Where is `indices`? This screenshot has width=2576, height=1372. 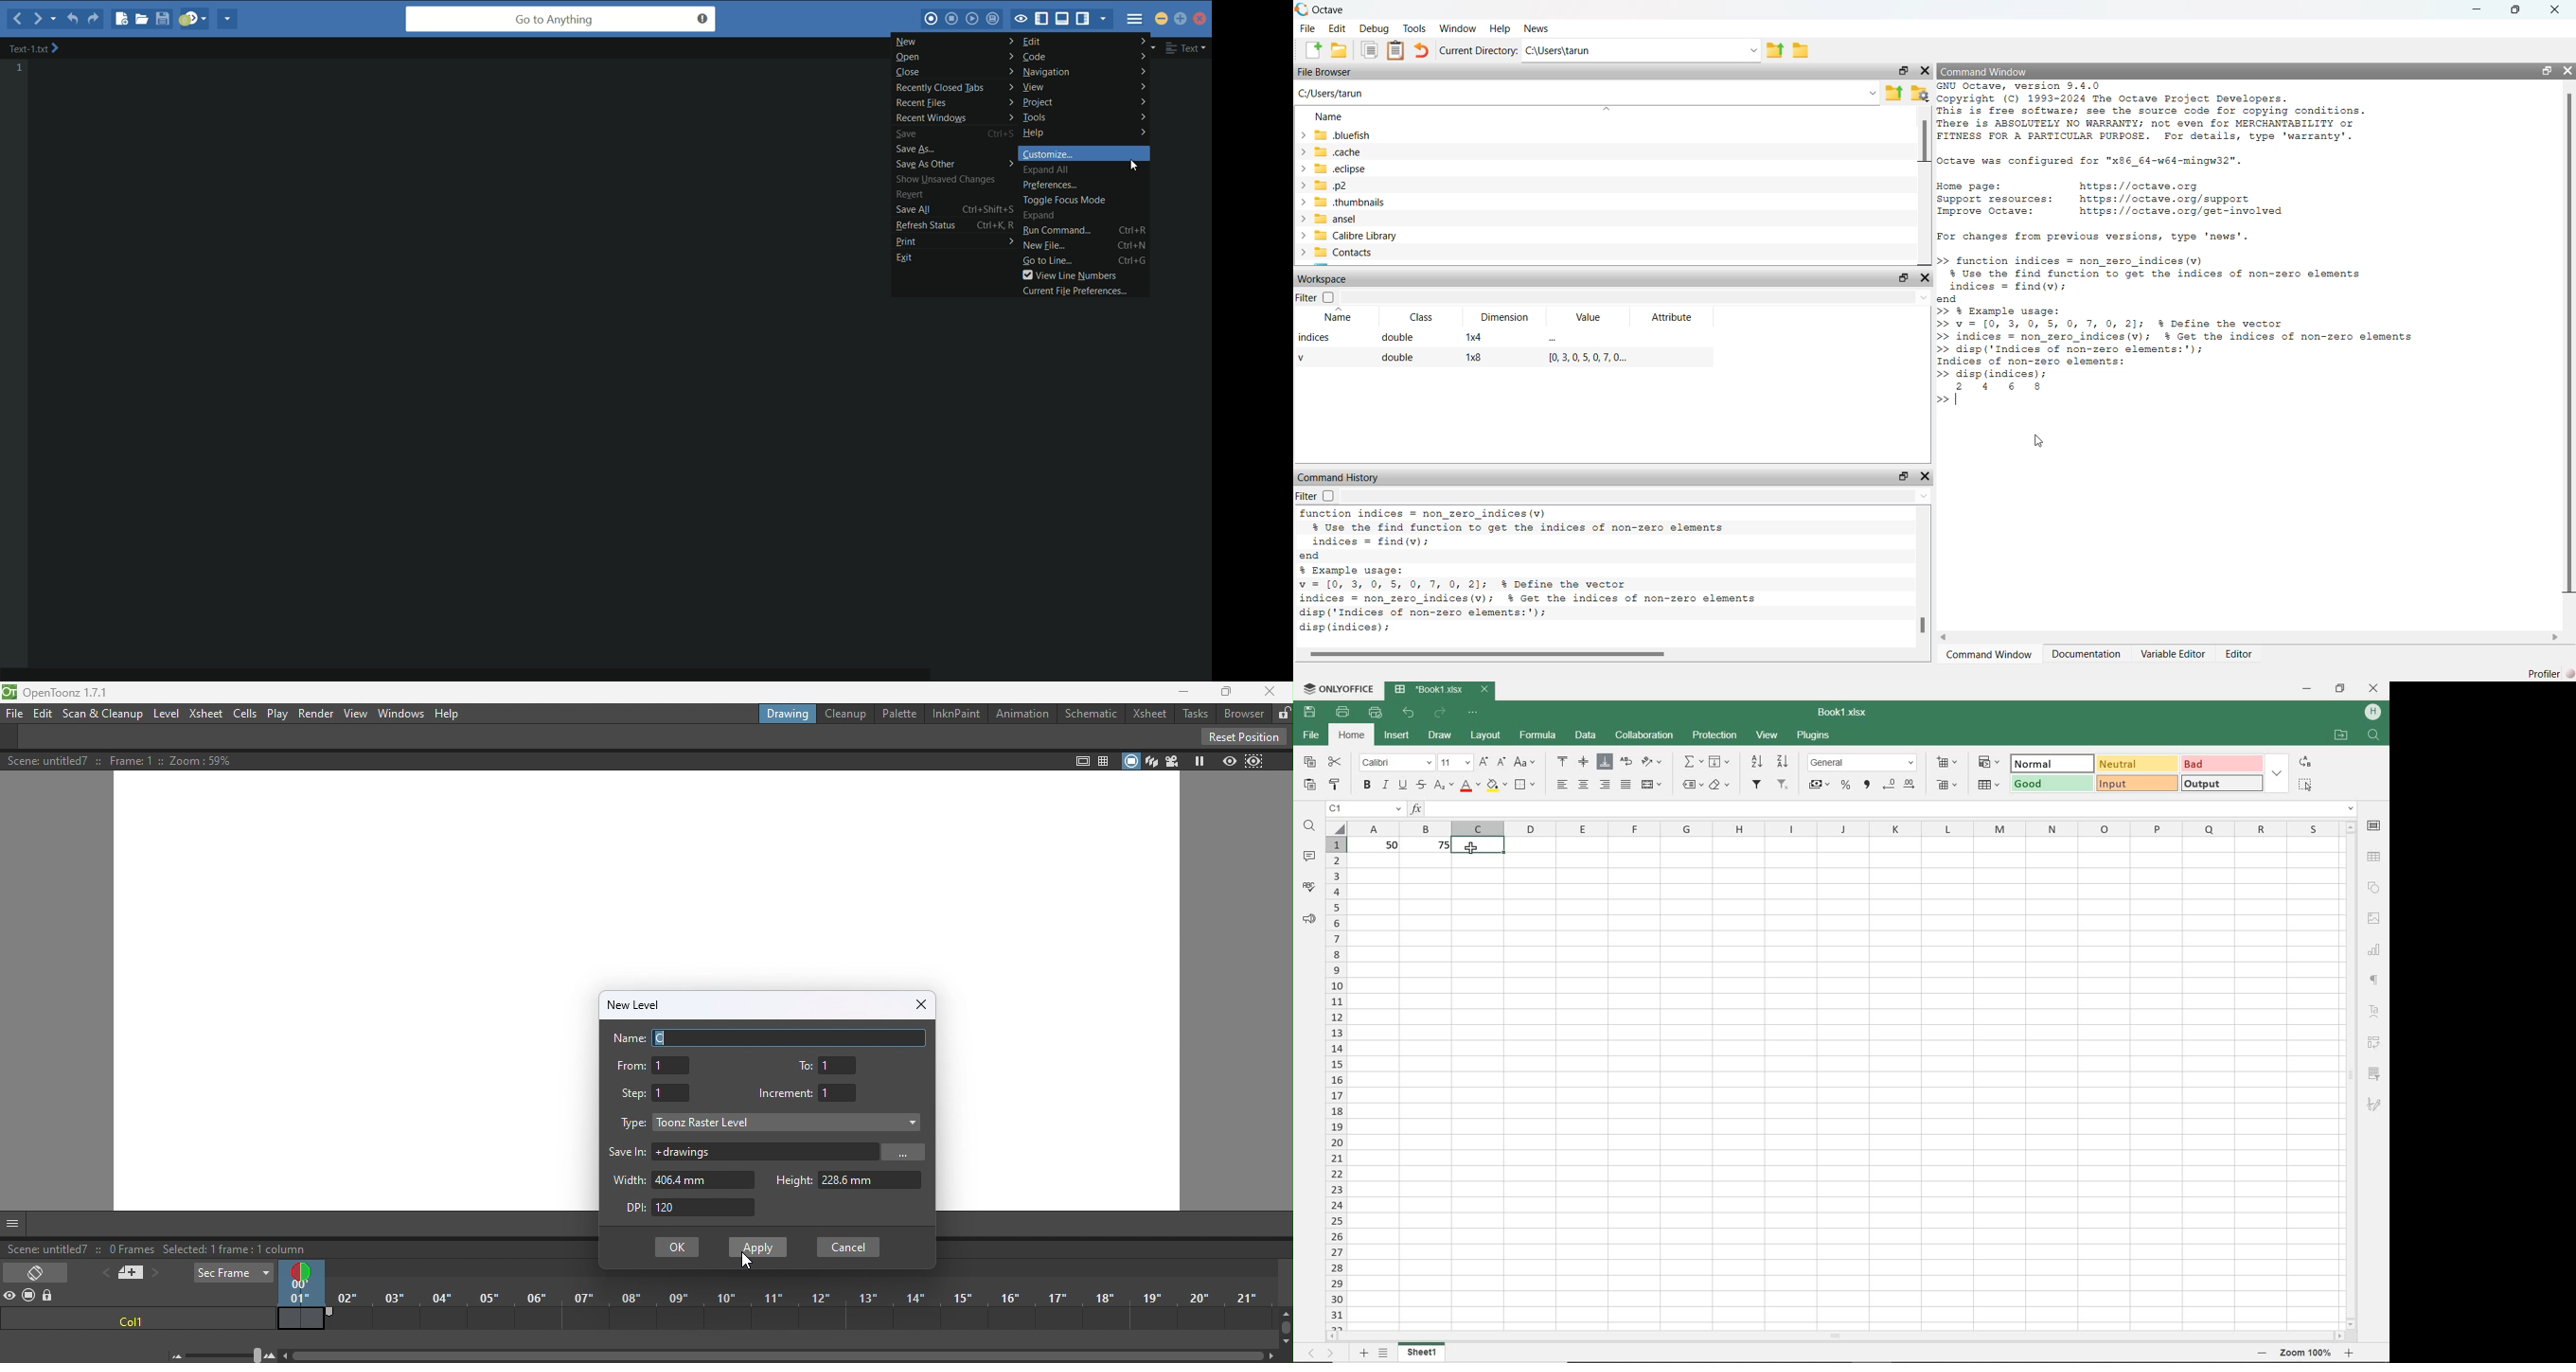
indices is located at coordinates (1316, 340).